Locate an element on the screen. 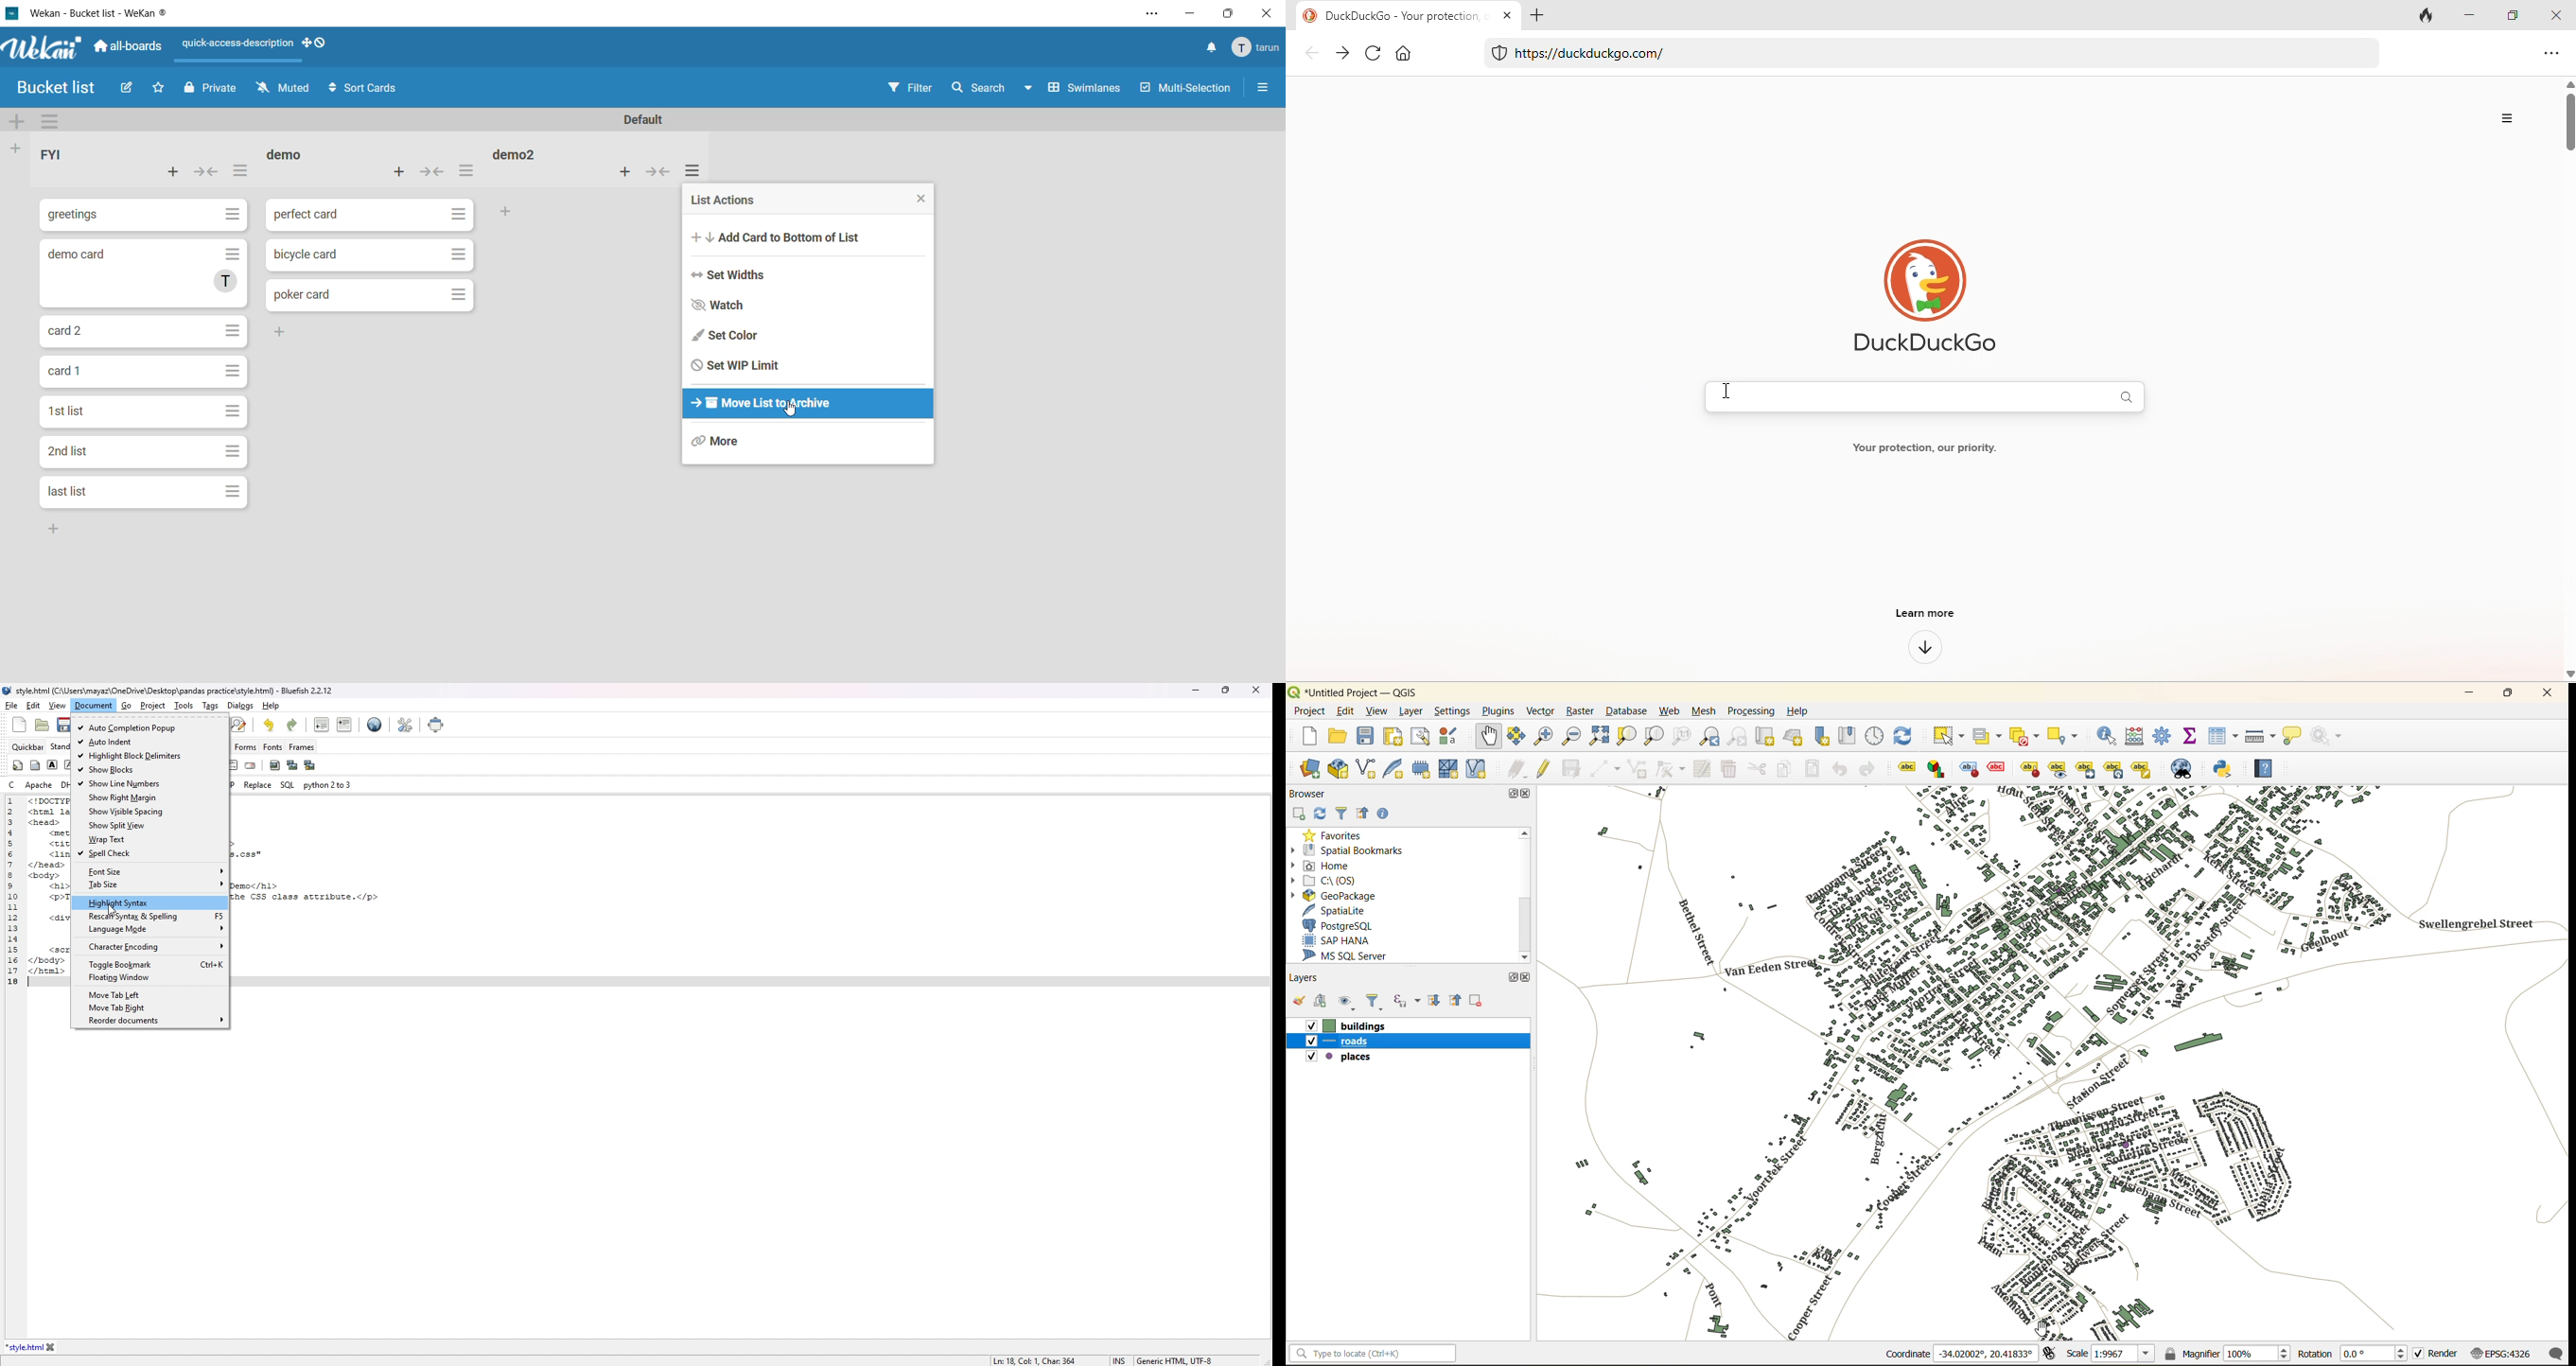  list actions is located at coordinates (727, 200).